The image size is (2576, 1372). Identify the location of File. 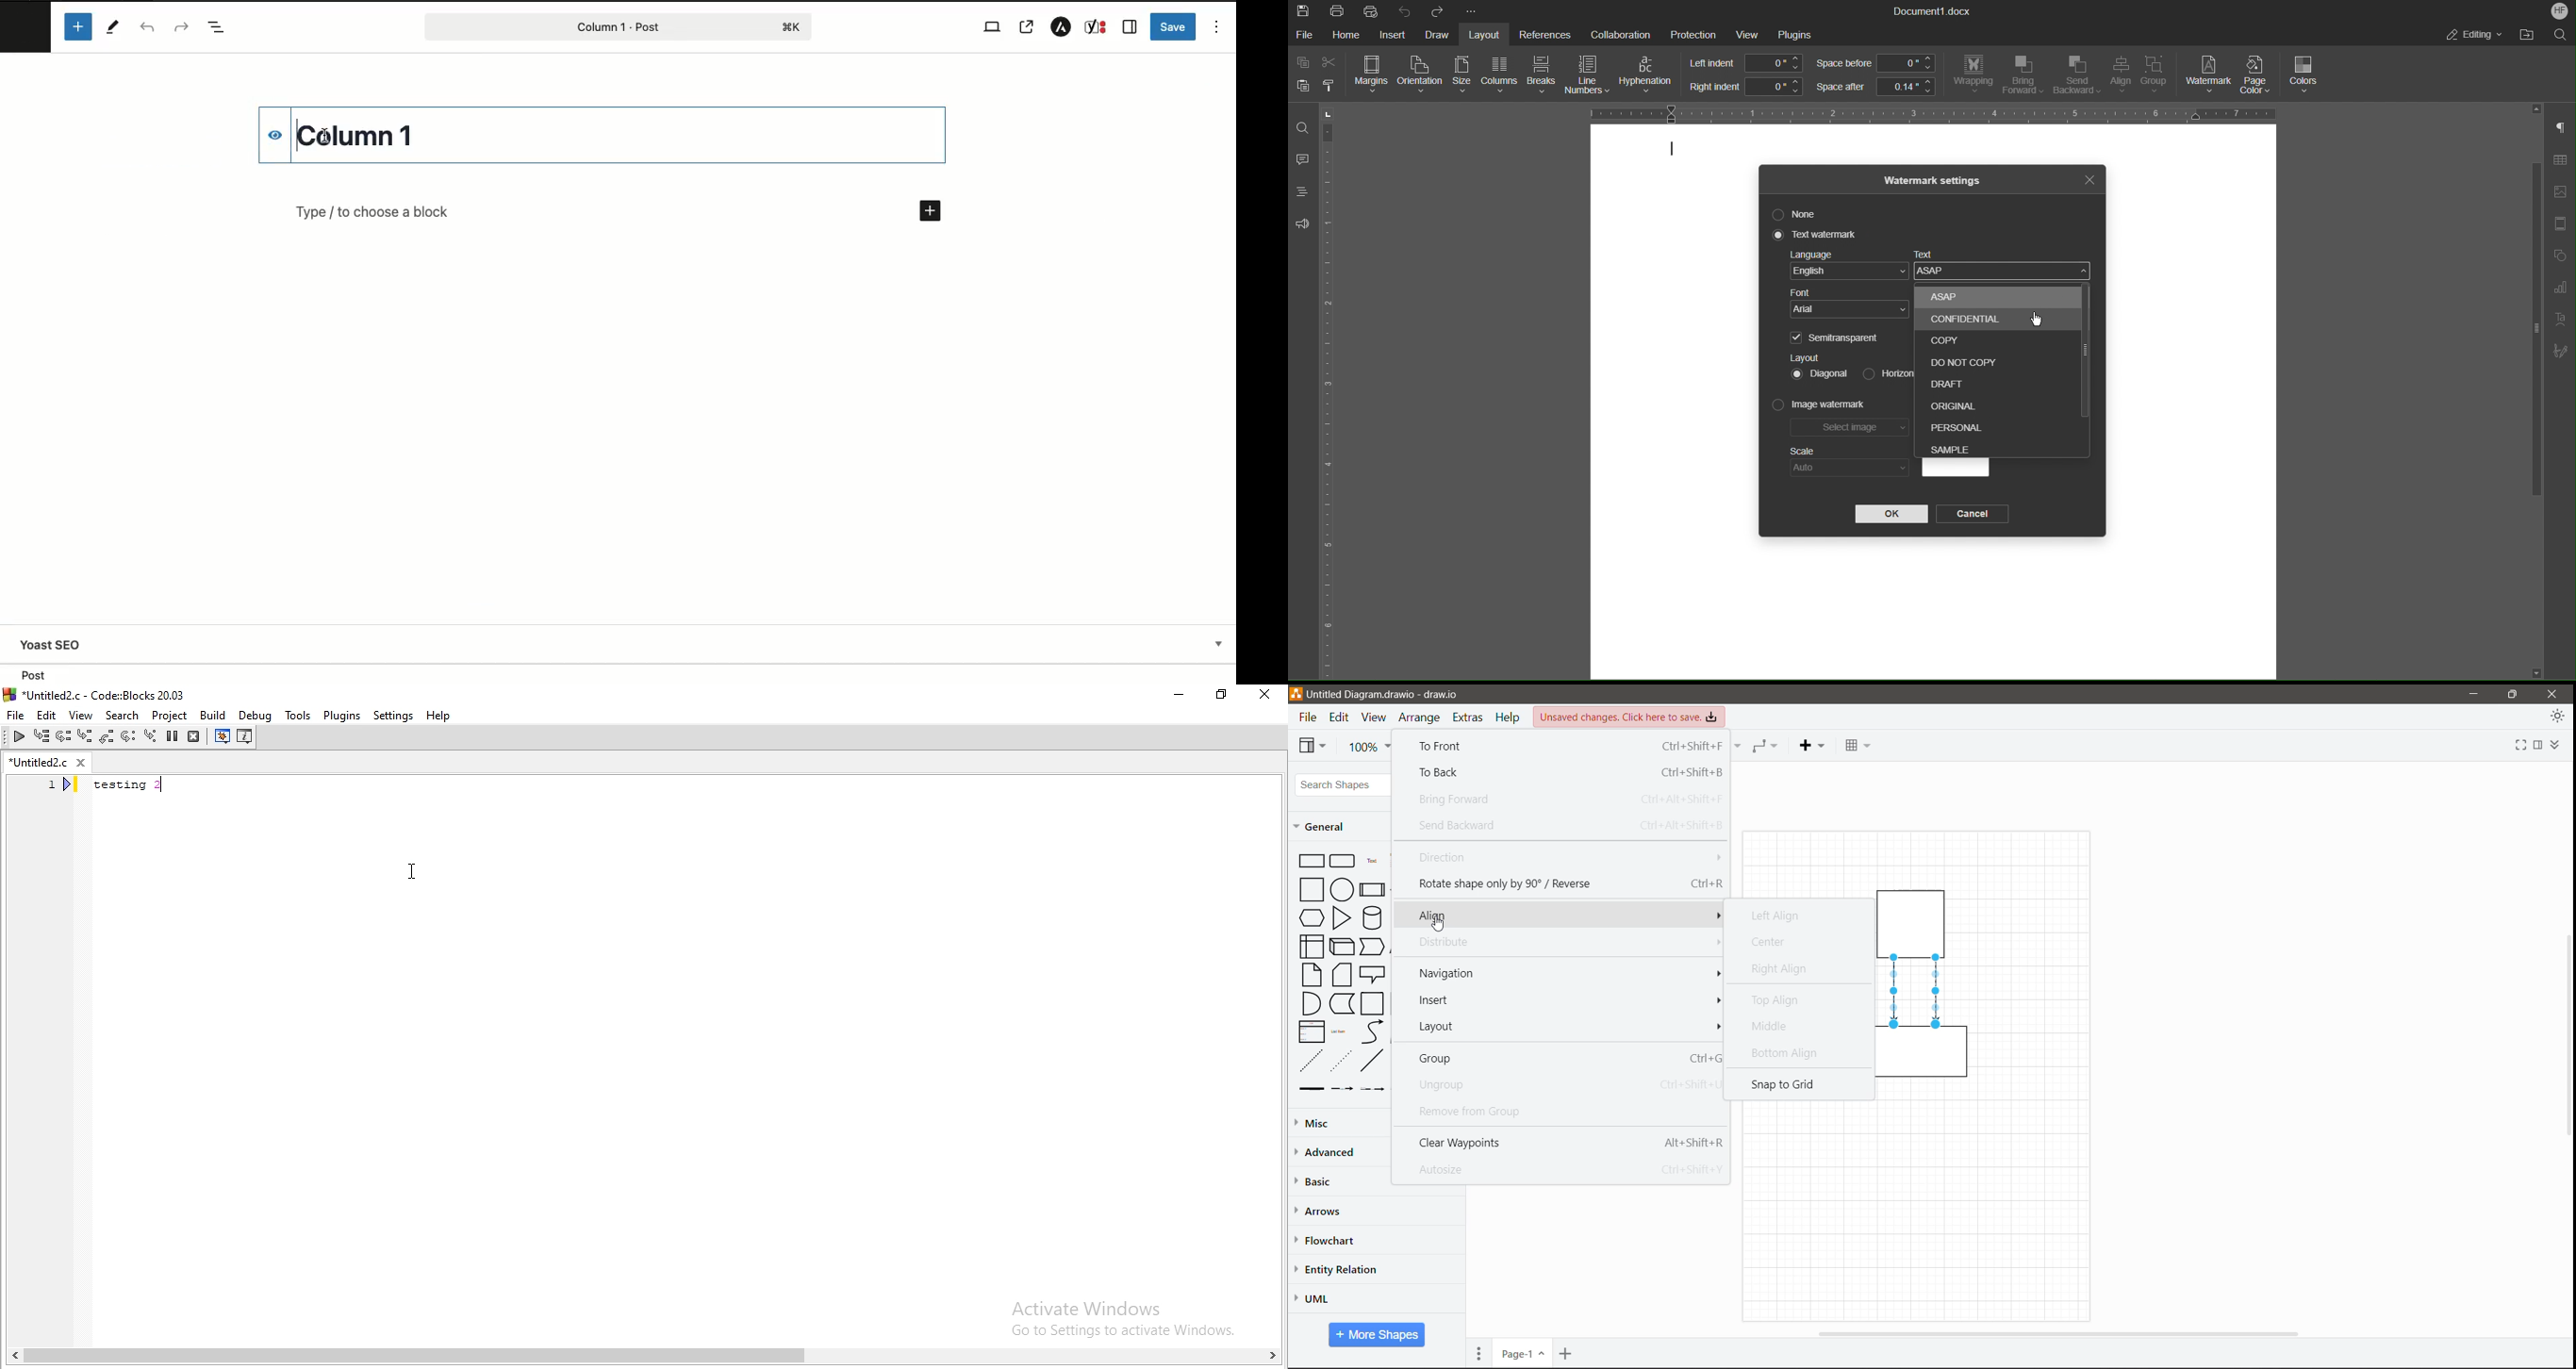
(1307, 718).